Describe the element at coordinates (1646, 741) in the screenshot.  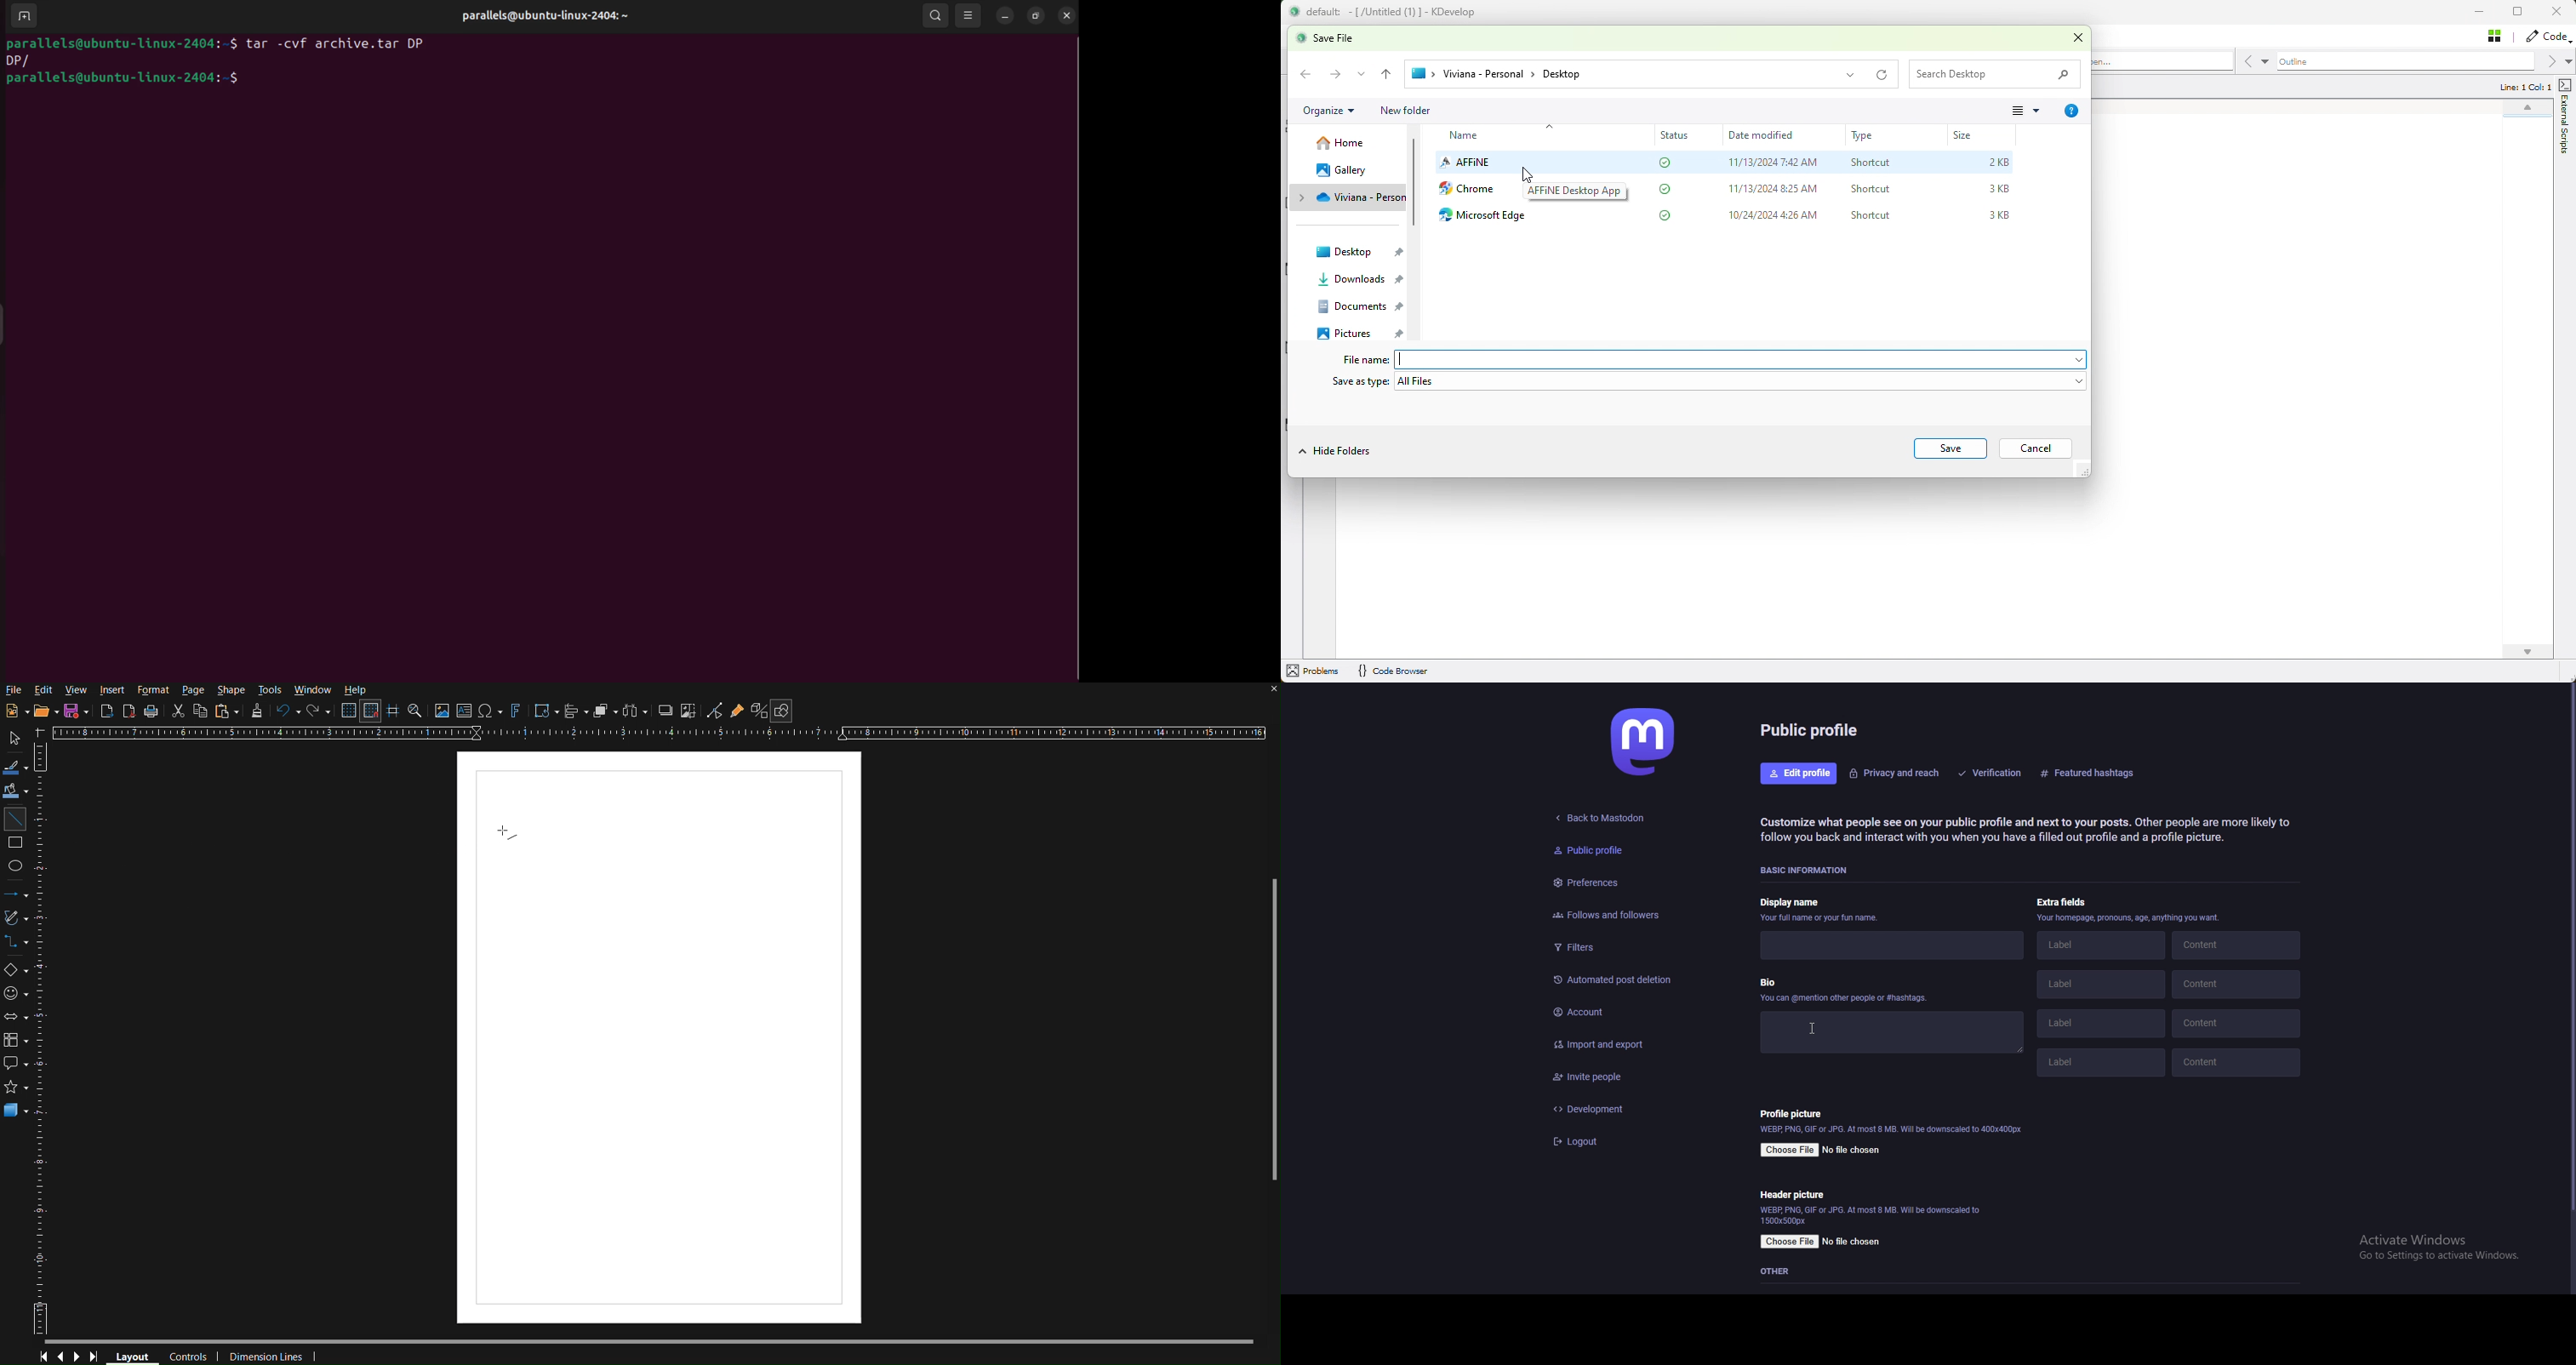
I see `mastodon` at that location.